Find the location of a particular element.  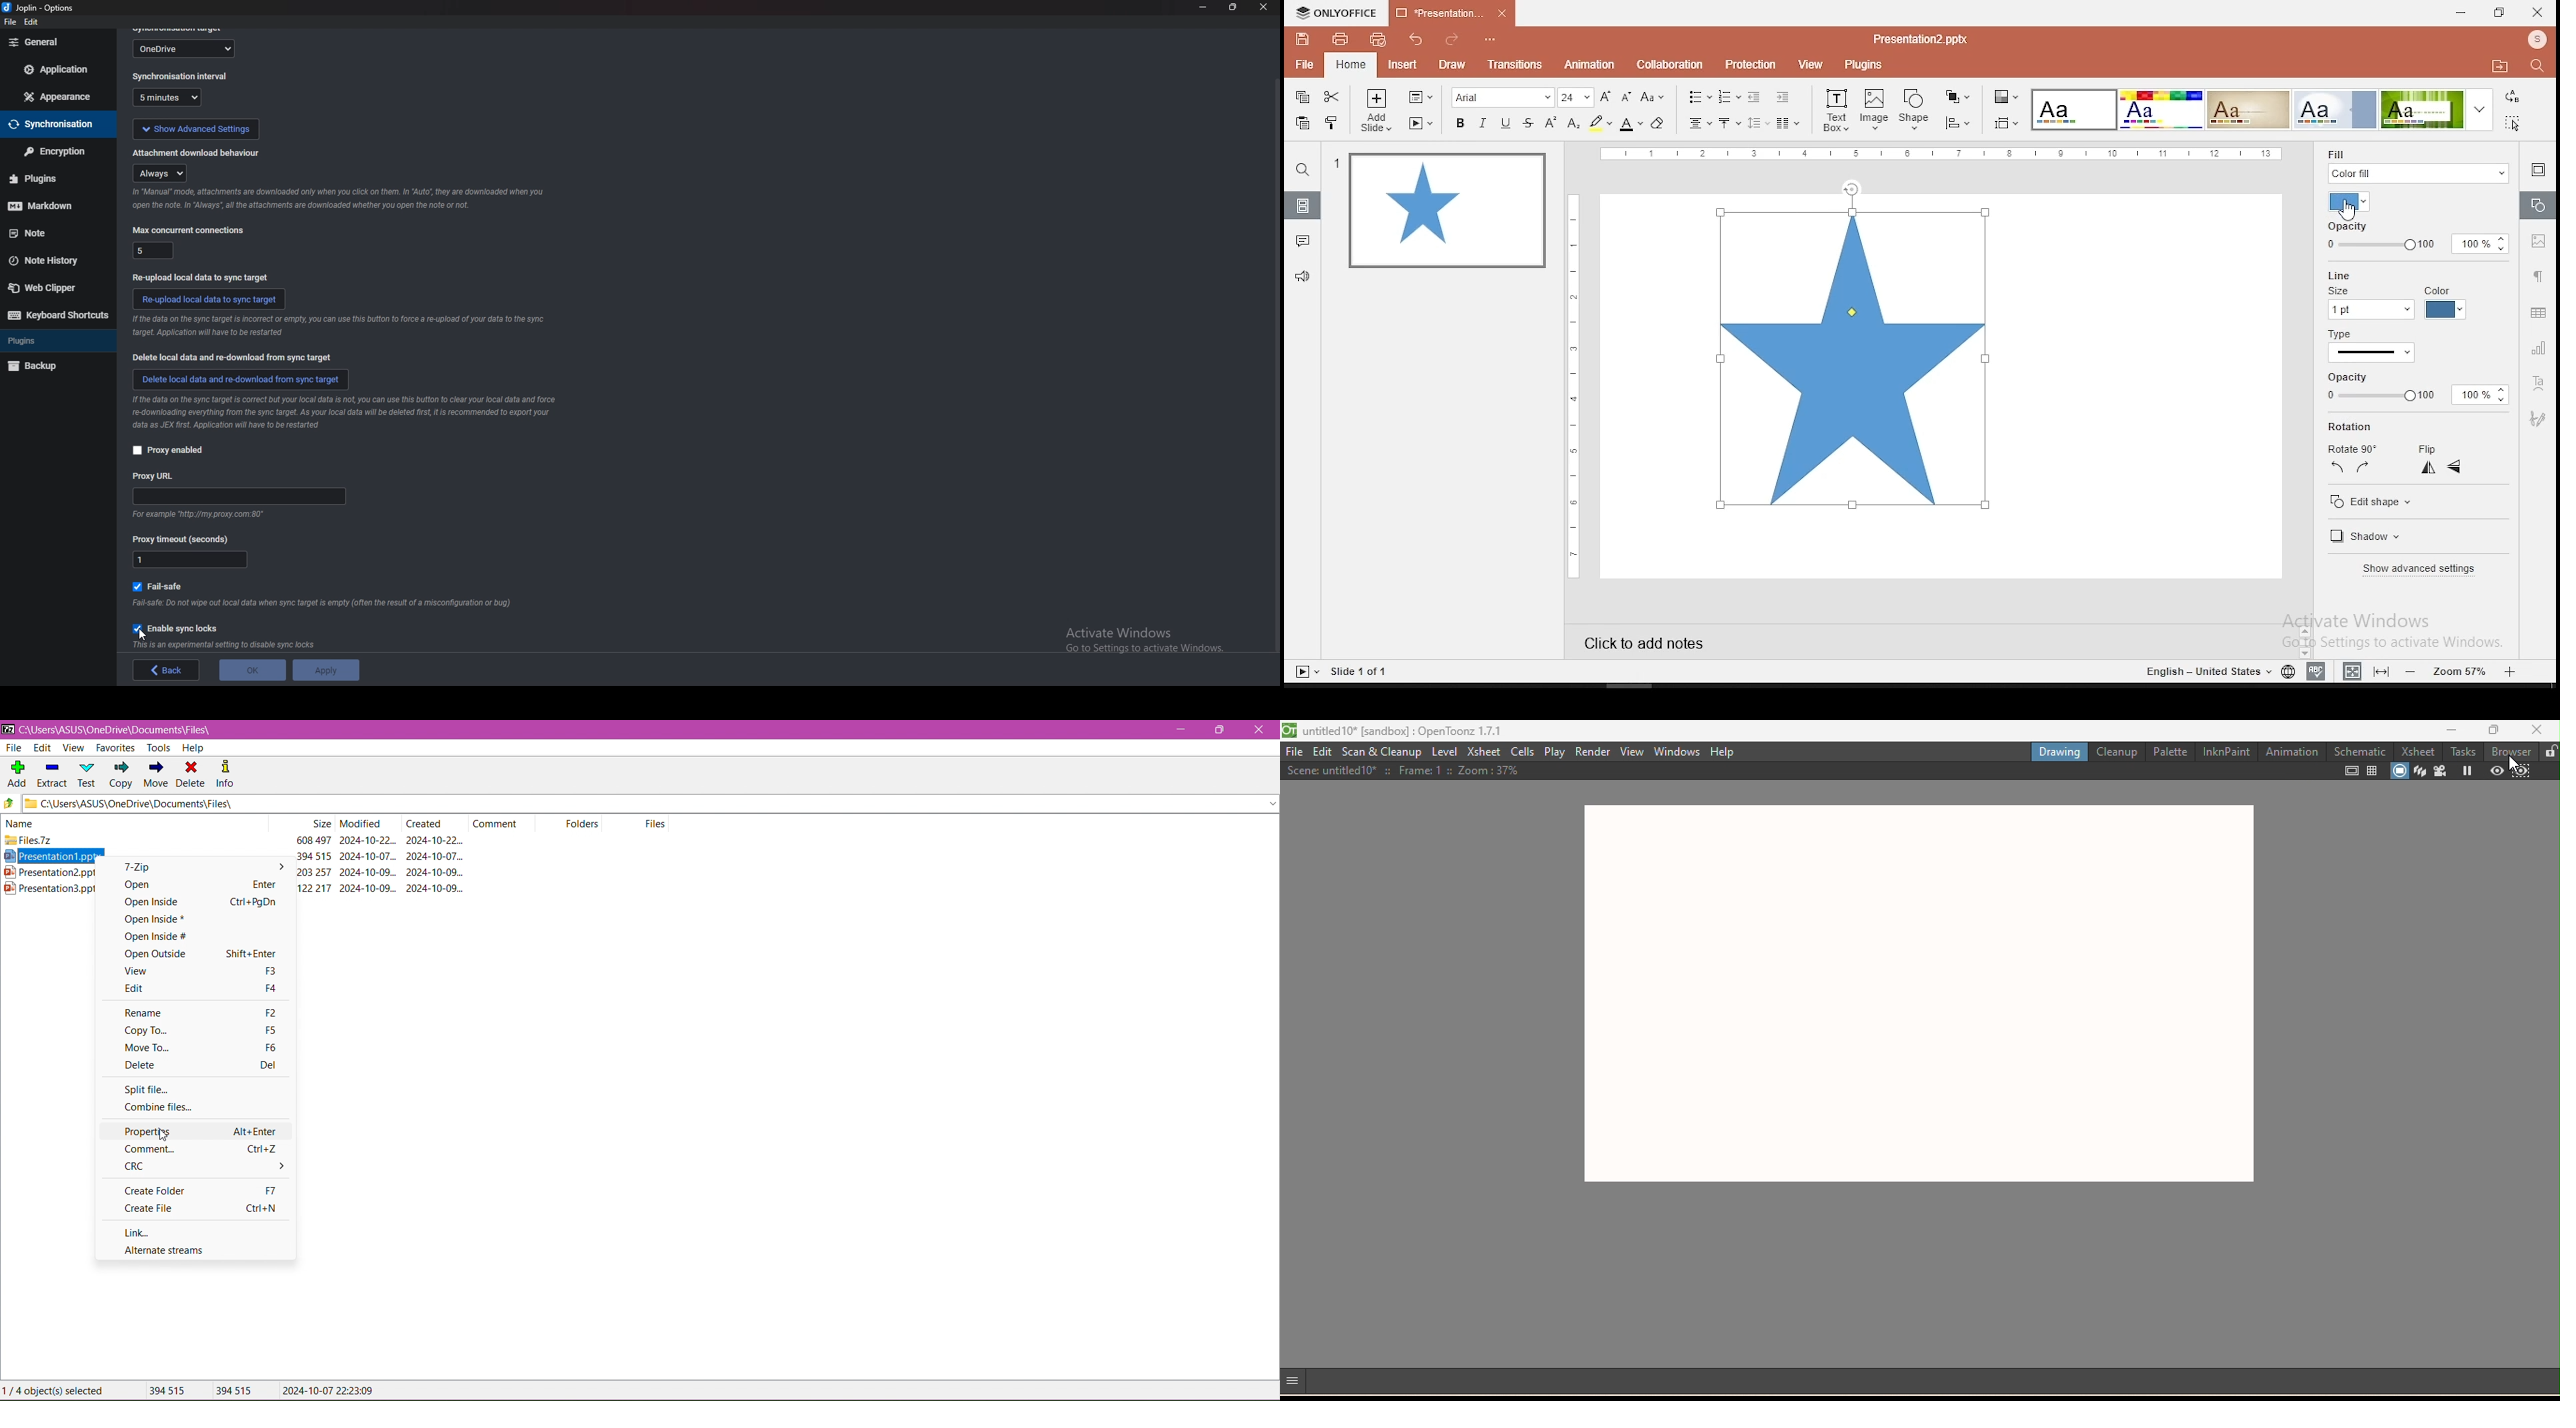

bold is located at coordinates (1460, 123).